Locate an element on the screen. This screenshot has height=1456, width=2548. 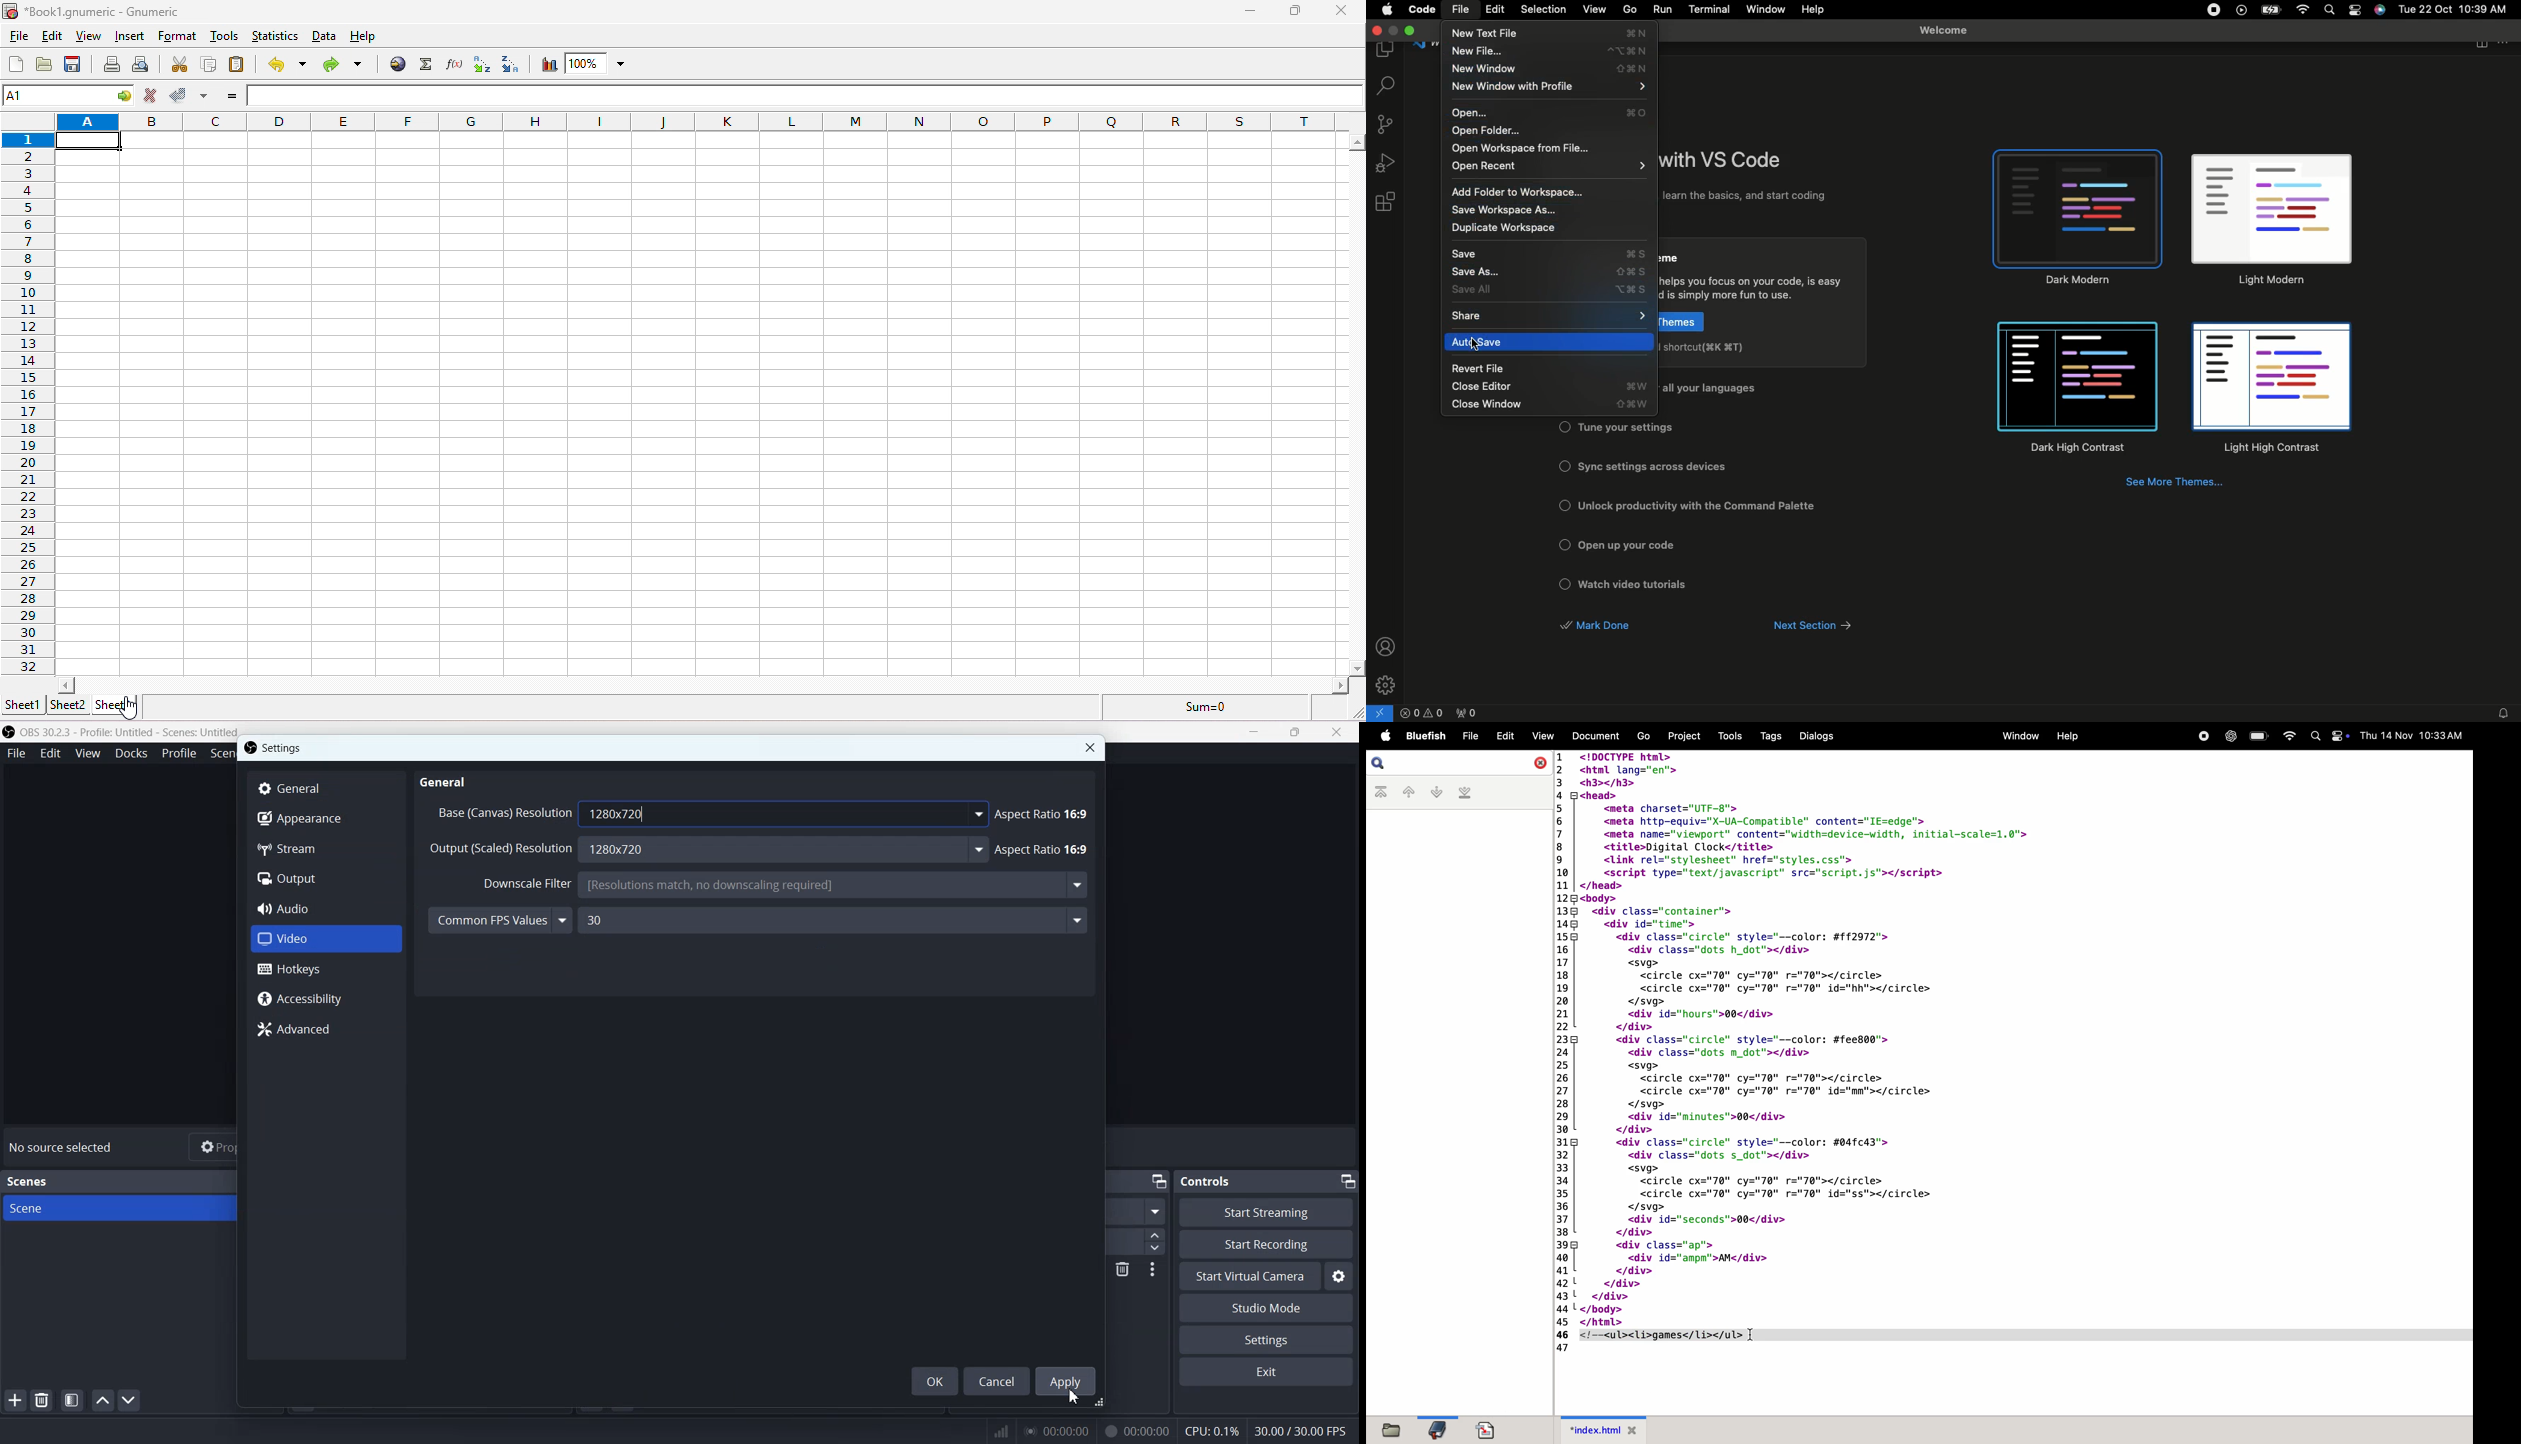
statistics is located at coordinates (277, 36).